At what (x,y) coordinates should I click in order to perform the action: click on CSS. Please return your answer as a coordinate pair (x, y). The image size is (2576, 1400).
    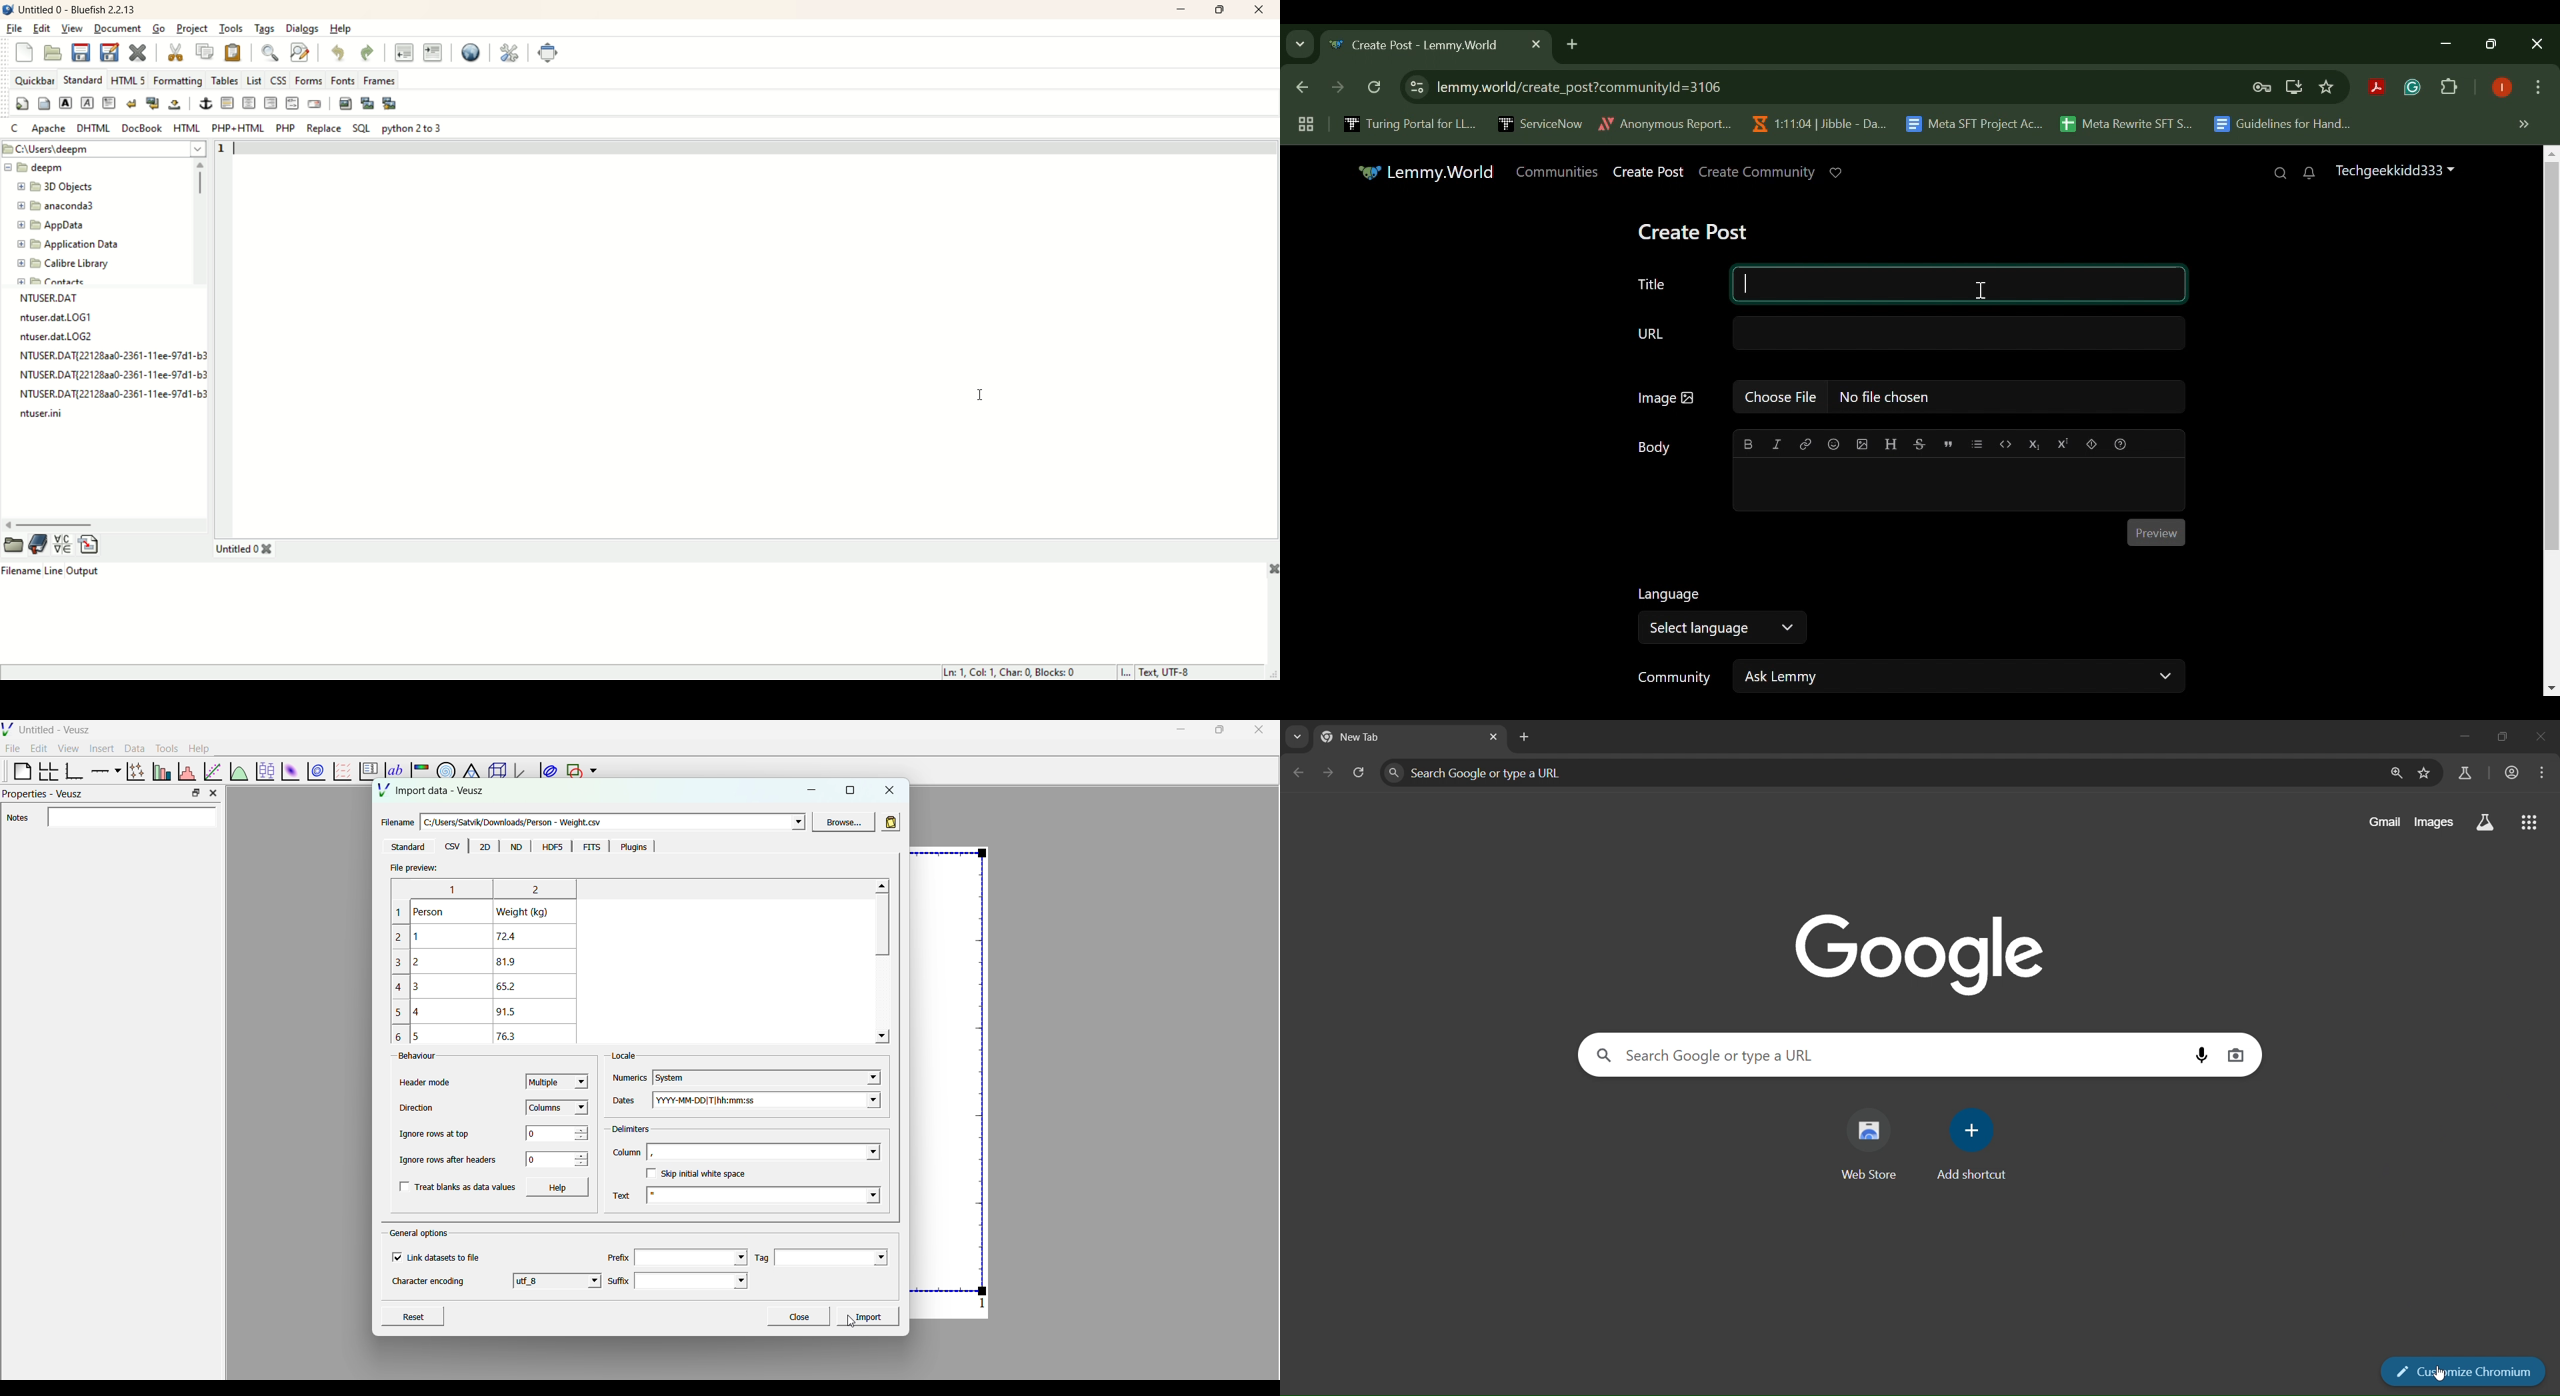
    Looking at the image, I should click on (280, 81).